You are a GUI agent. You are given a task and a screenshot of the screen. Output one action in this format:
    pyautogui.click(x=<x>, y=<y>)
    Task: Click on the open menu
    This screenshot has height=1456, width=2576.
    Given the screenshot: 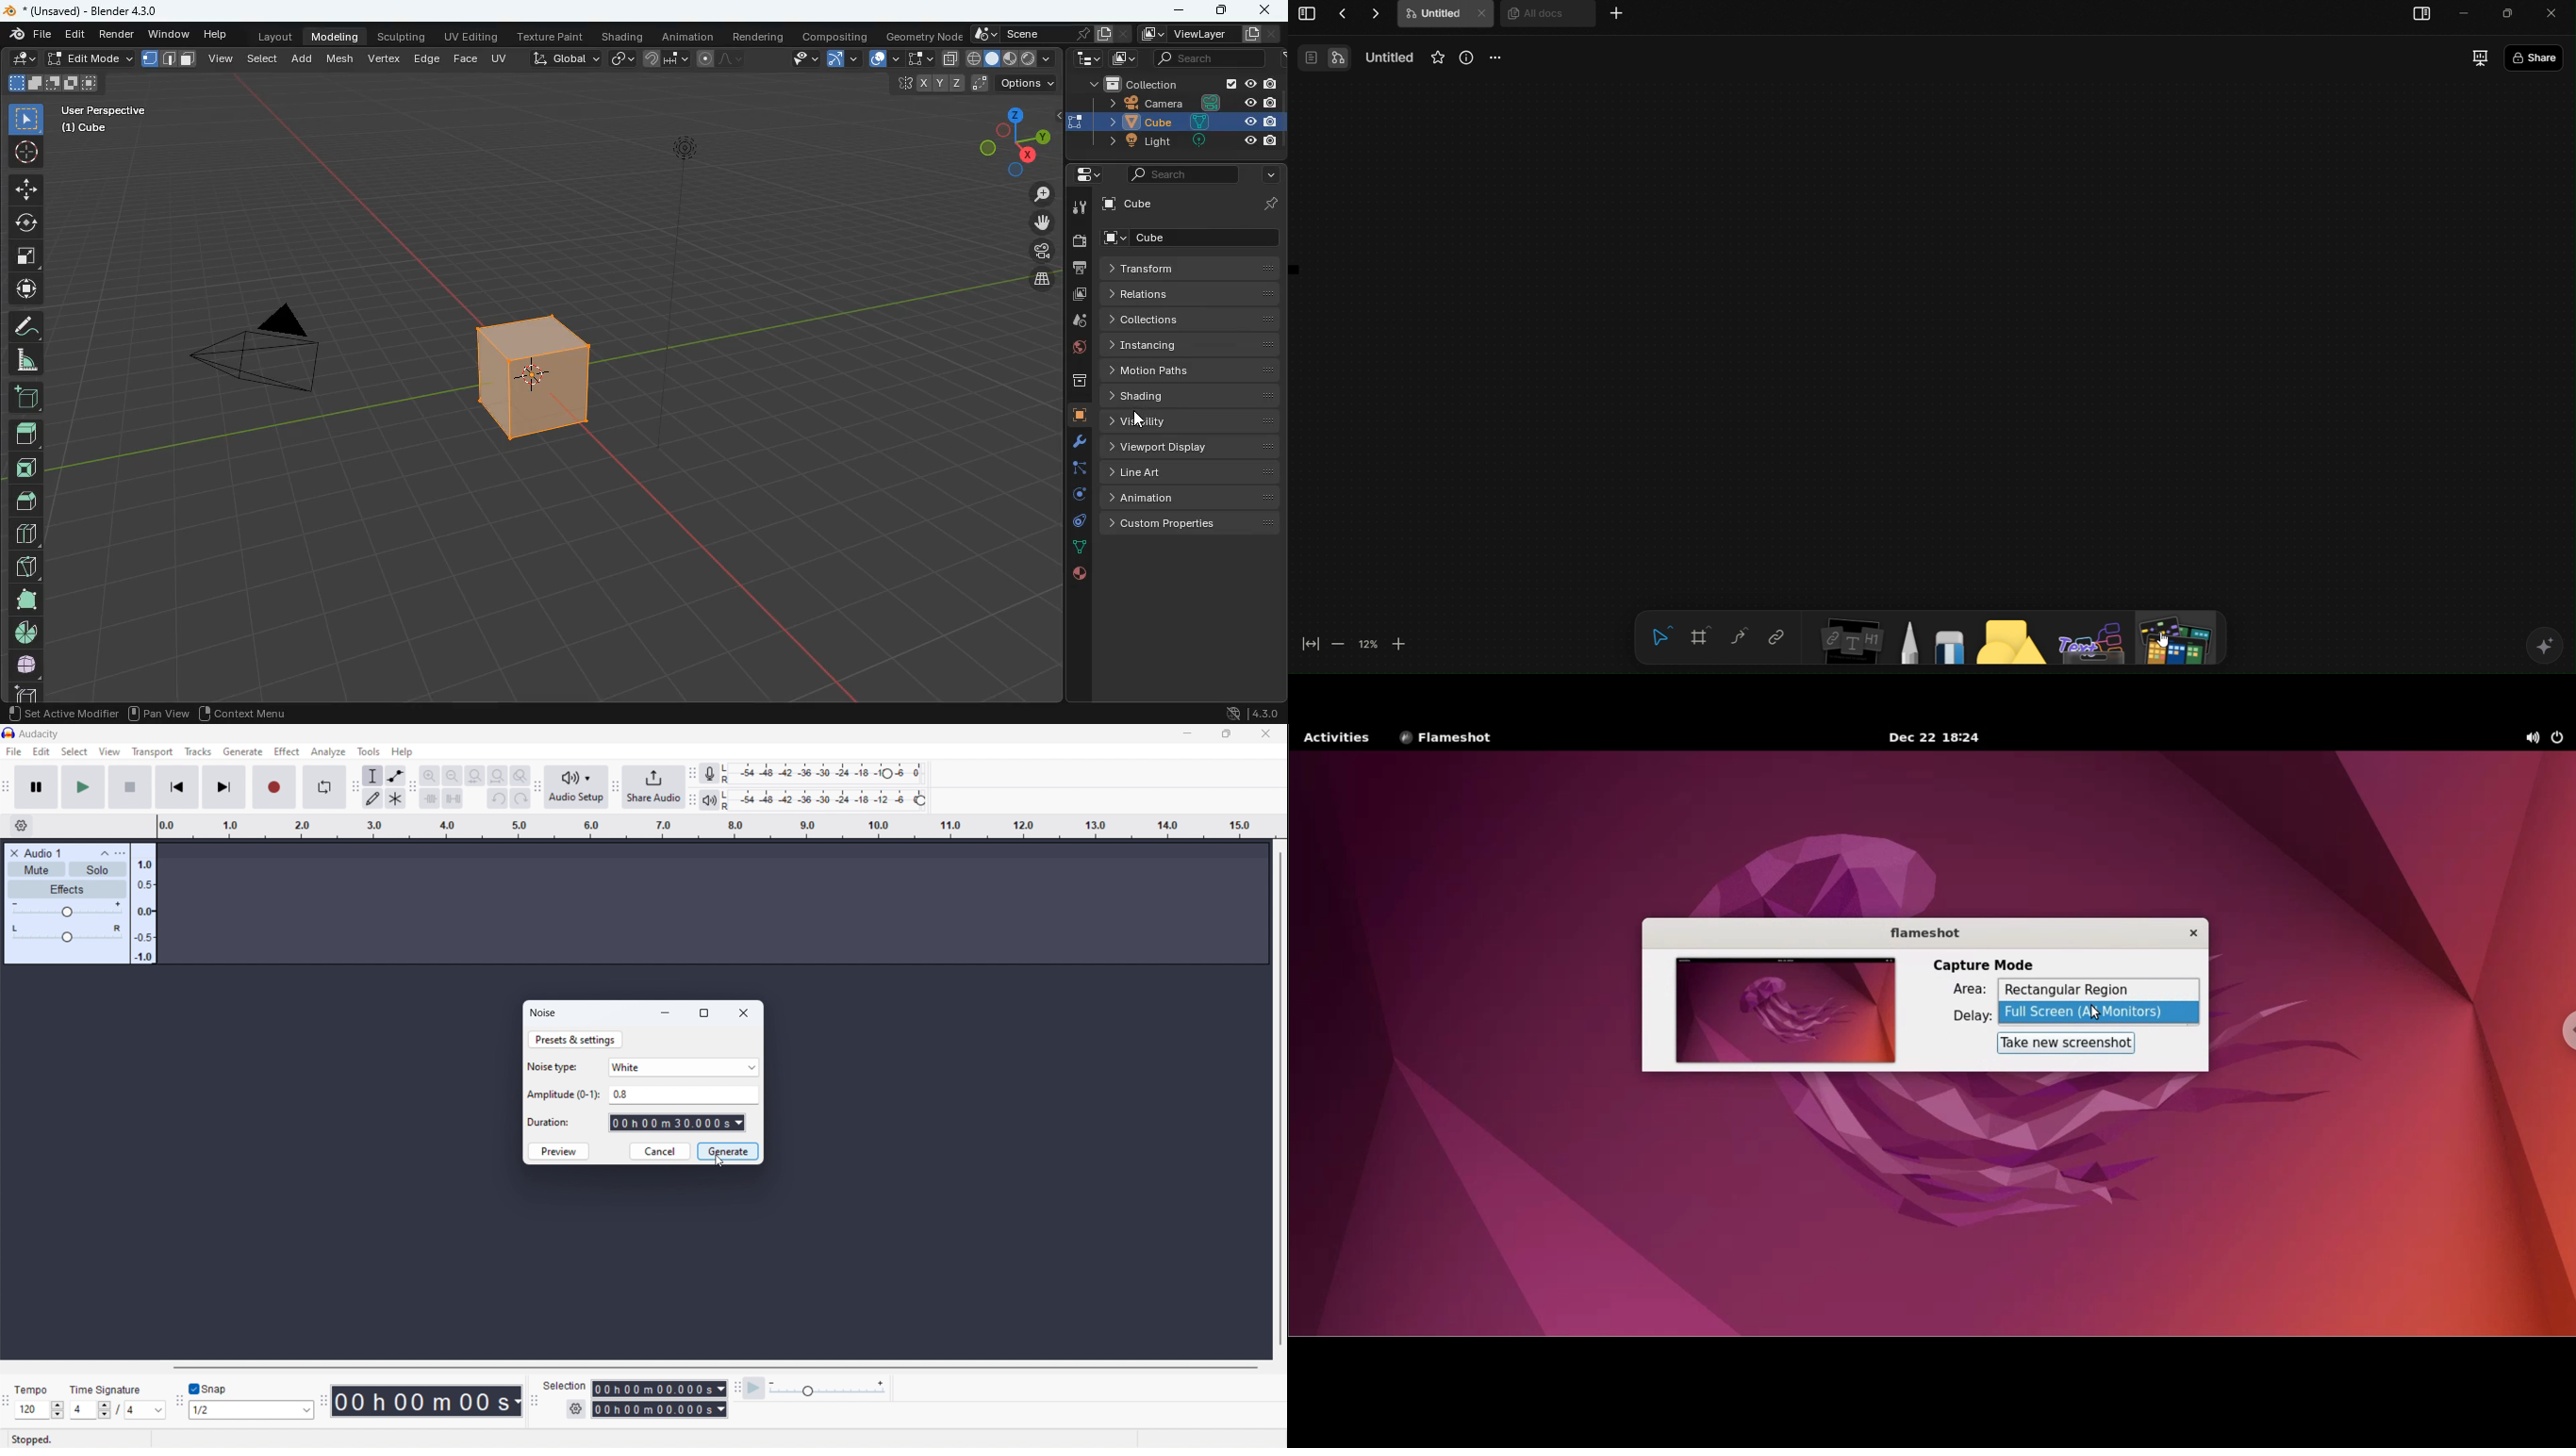 What is the action you would take?
    pyautogui.click(x=120, y=853)
    